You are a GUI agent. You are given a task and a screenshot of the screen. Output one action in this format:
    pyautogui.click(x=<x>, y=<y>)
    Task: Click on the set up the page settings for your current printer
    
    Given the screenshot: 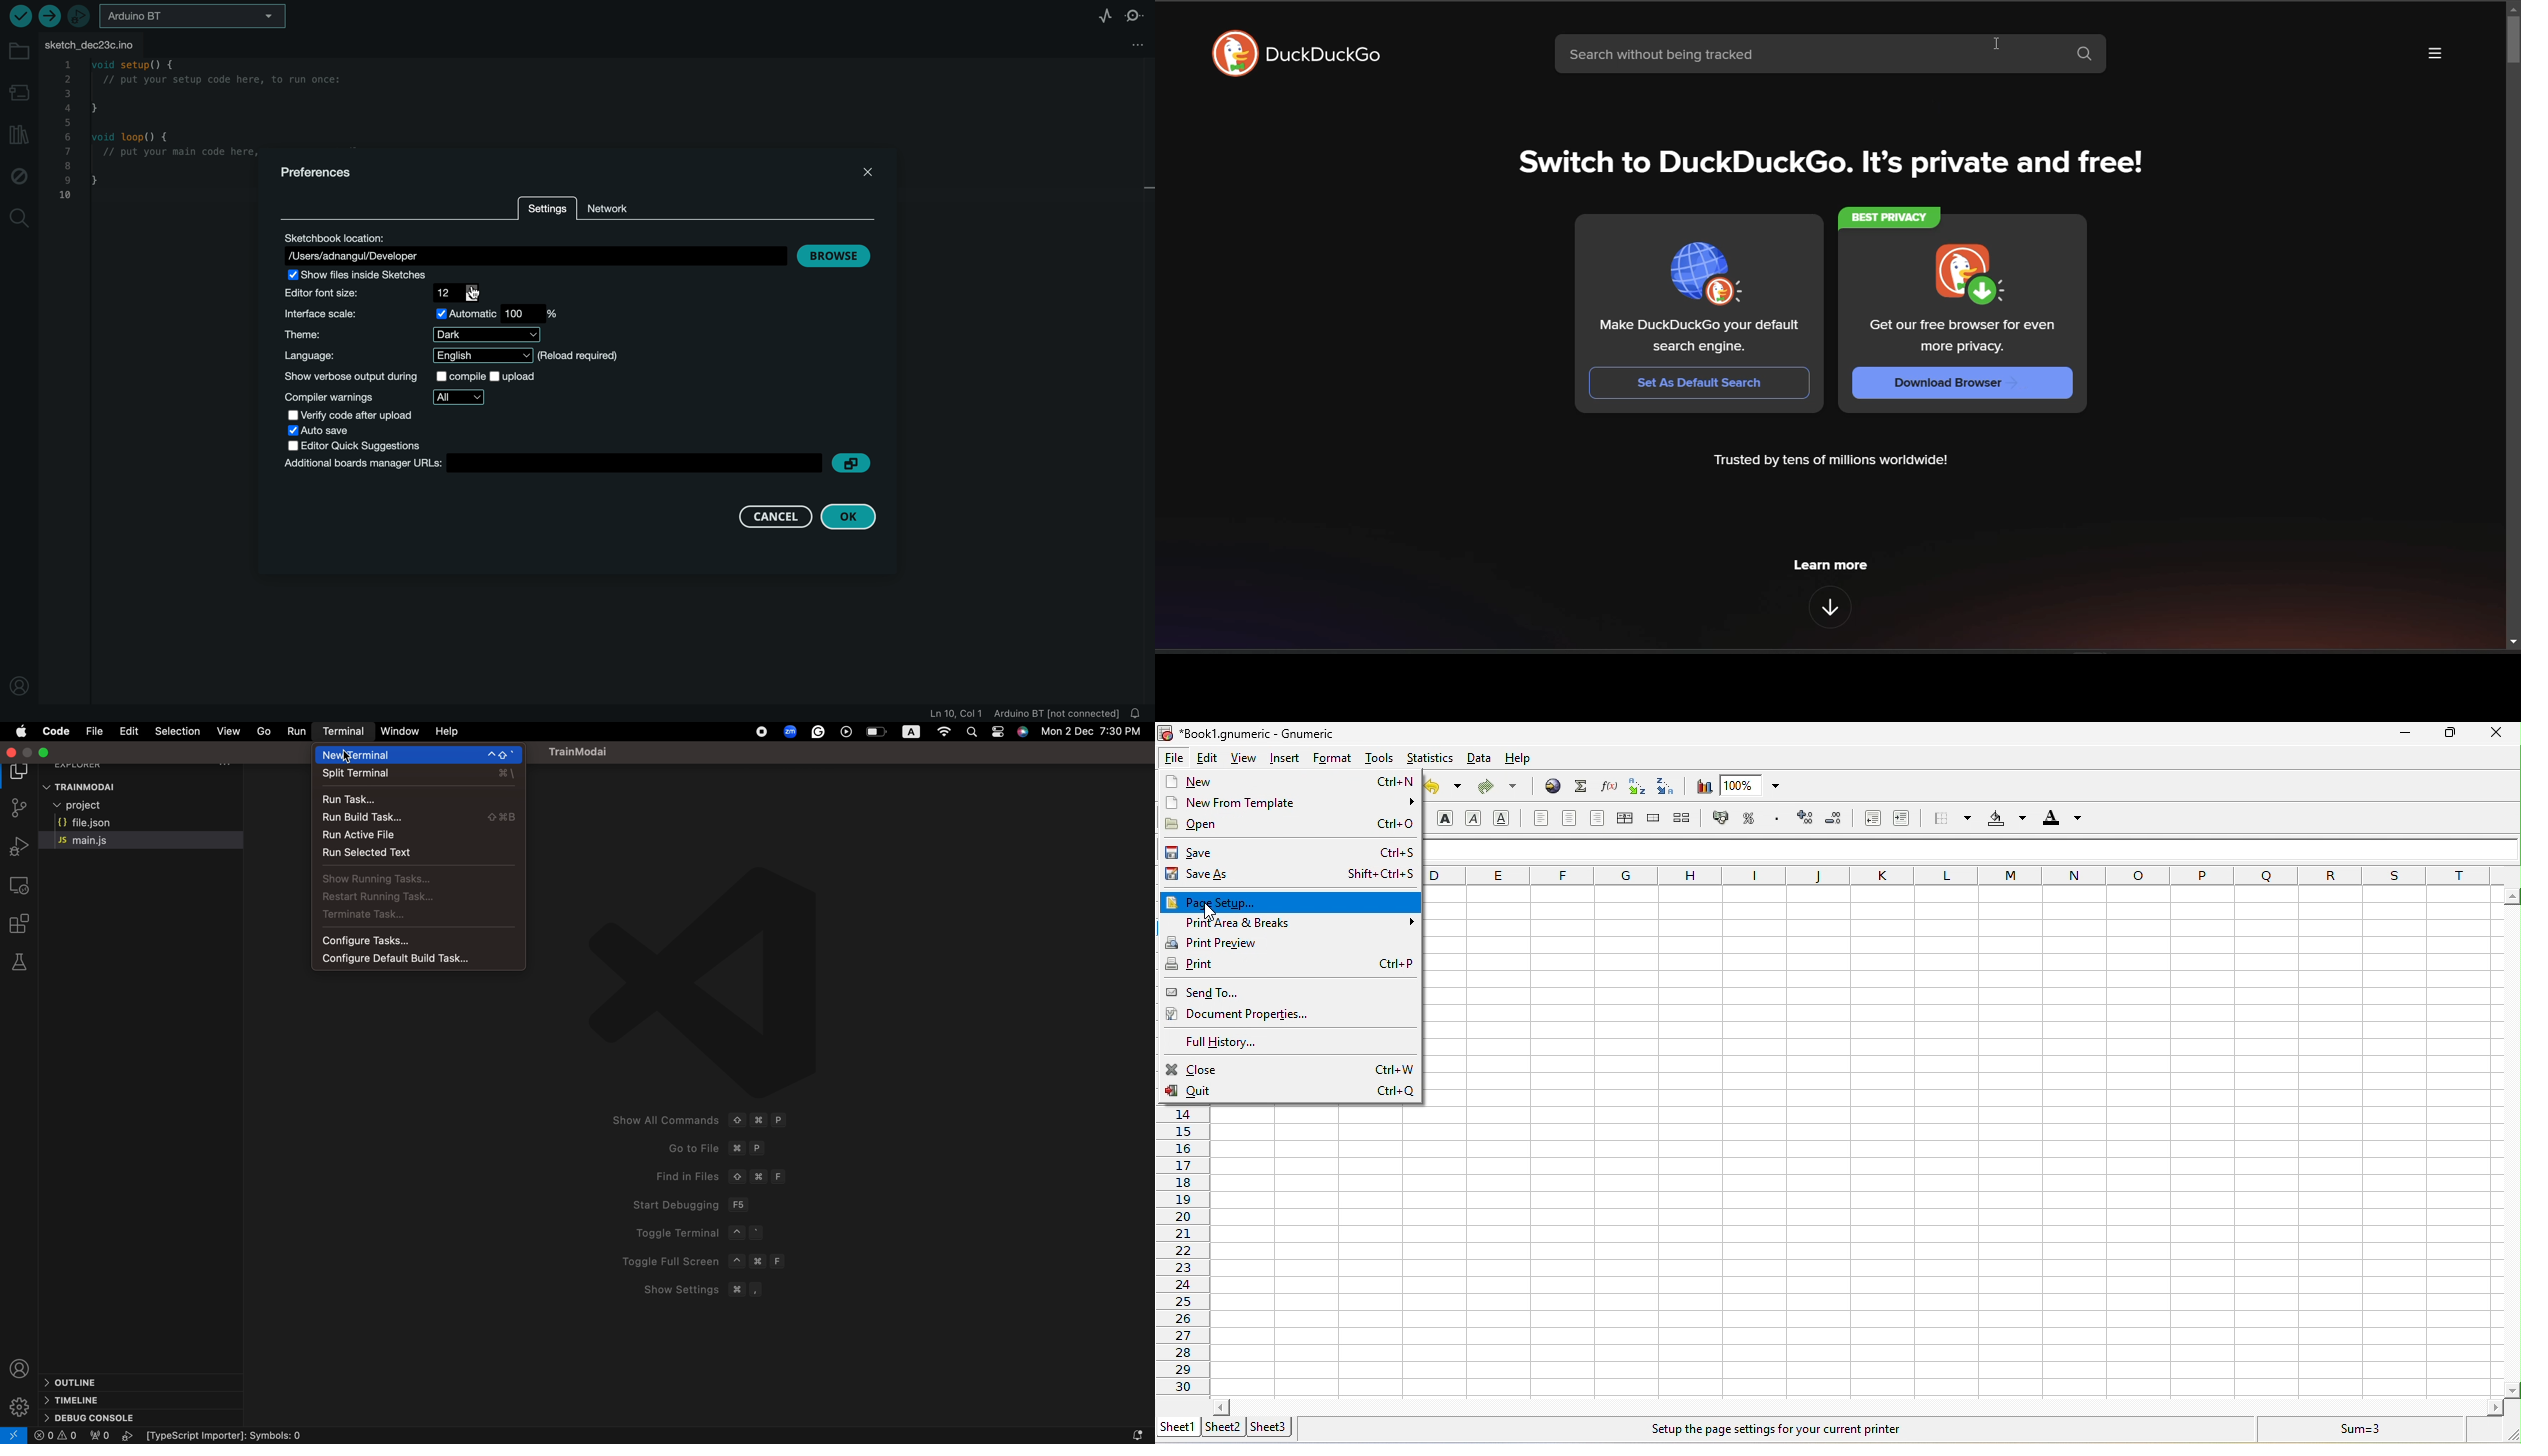 What is the action you would take?
    pyautogui.click(x=1772, y=1430)
    